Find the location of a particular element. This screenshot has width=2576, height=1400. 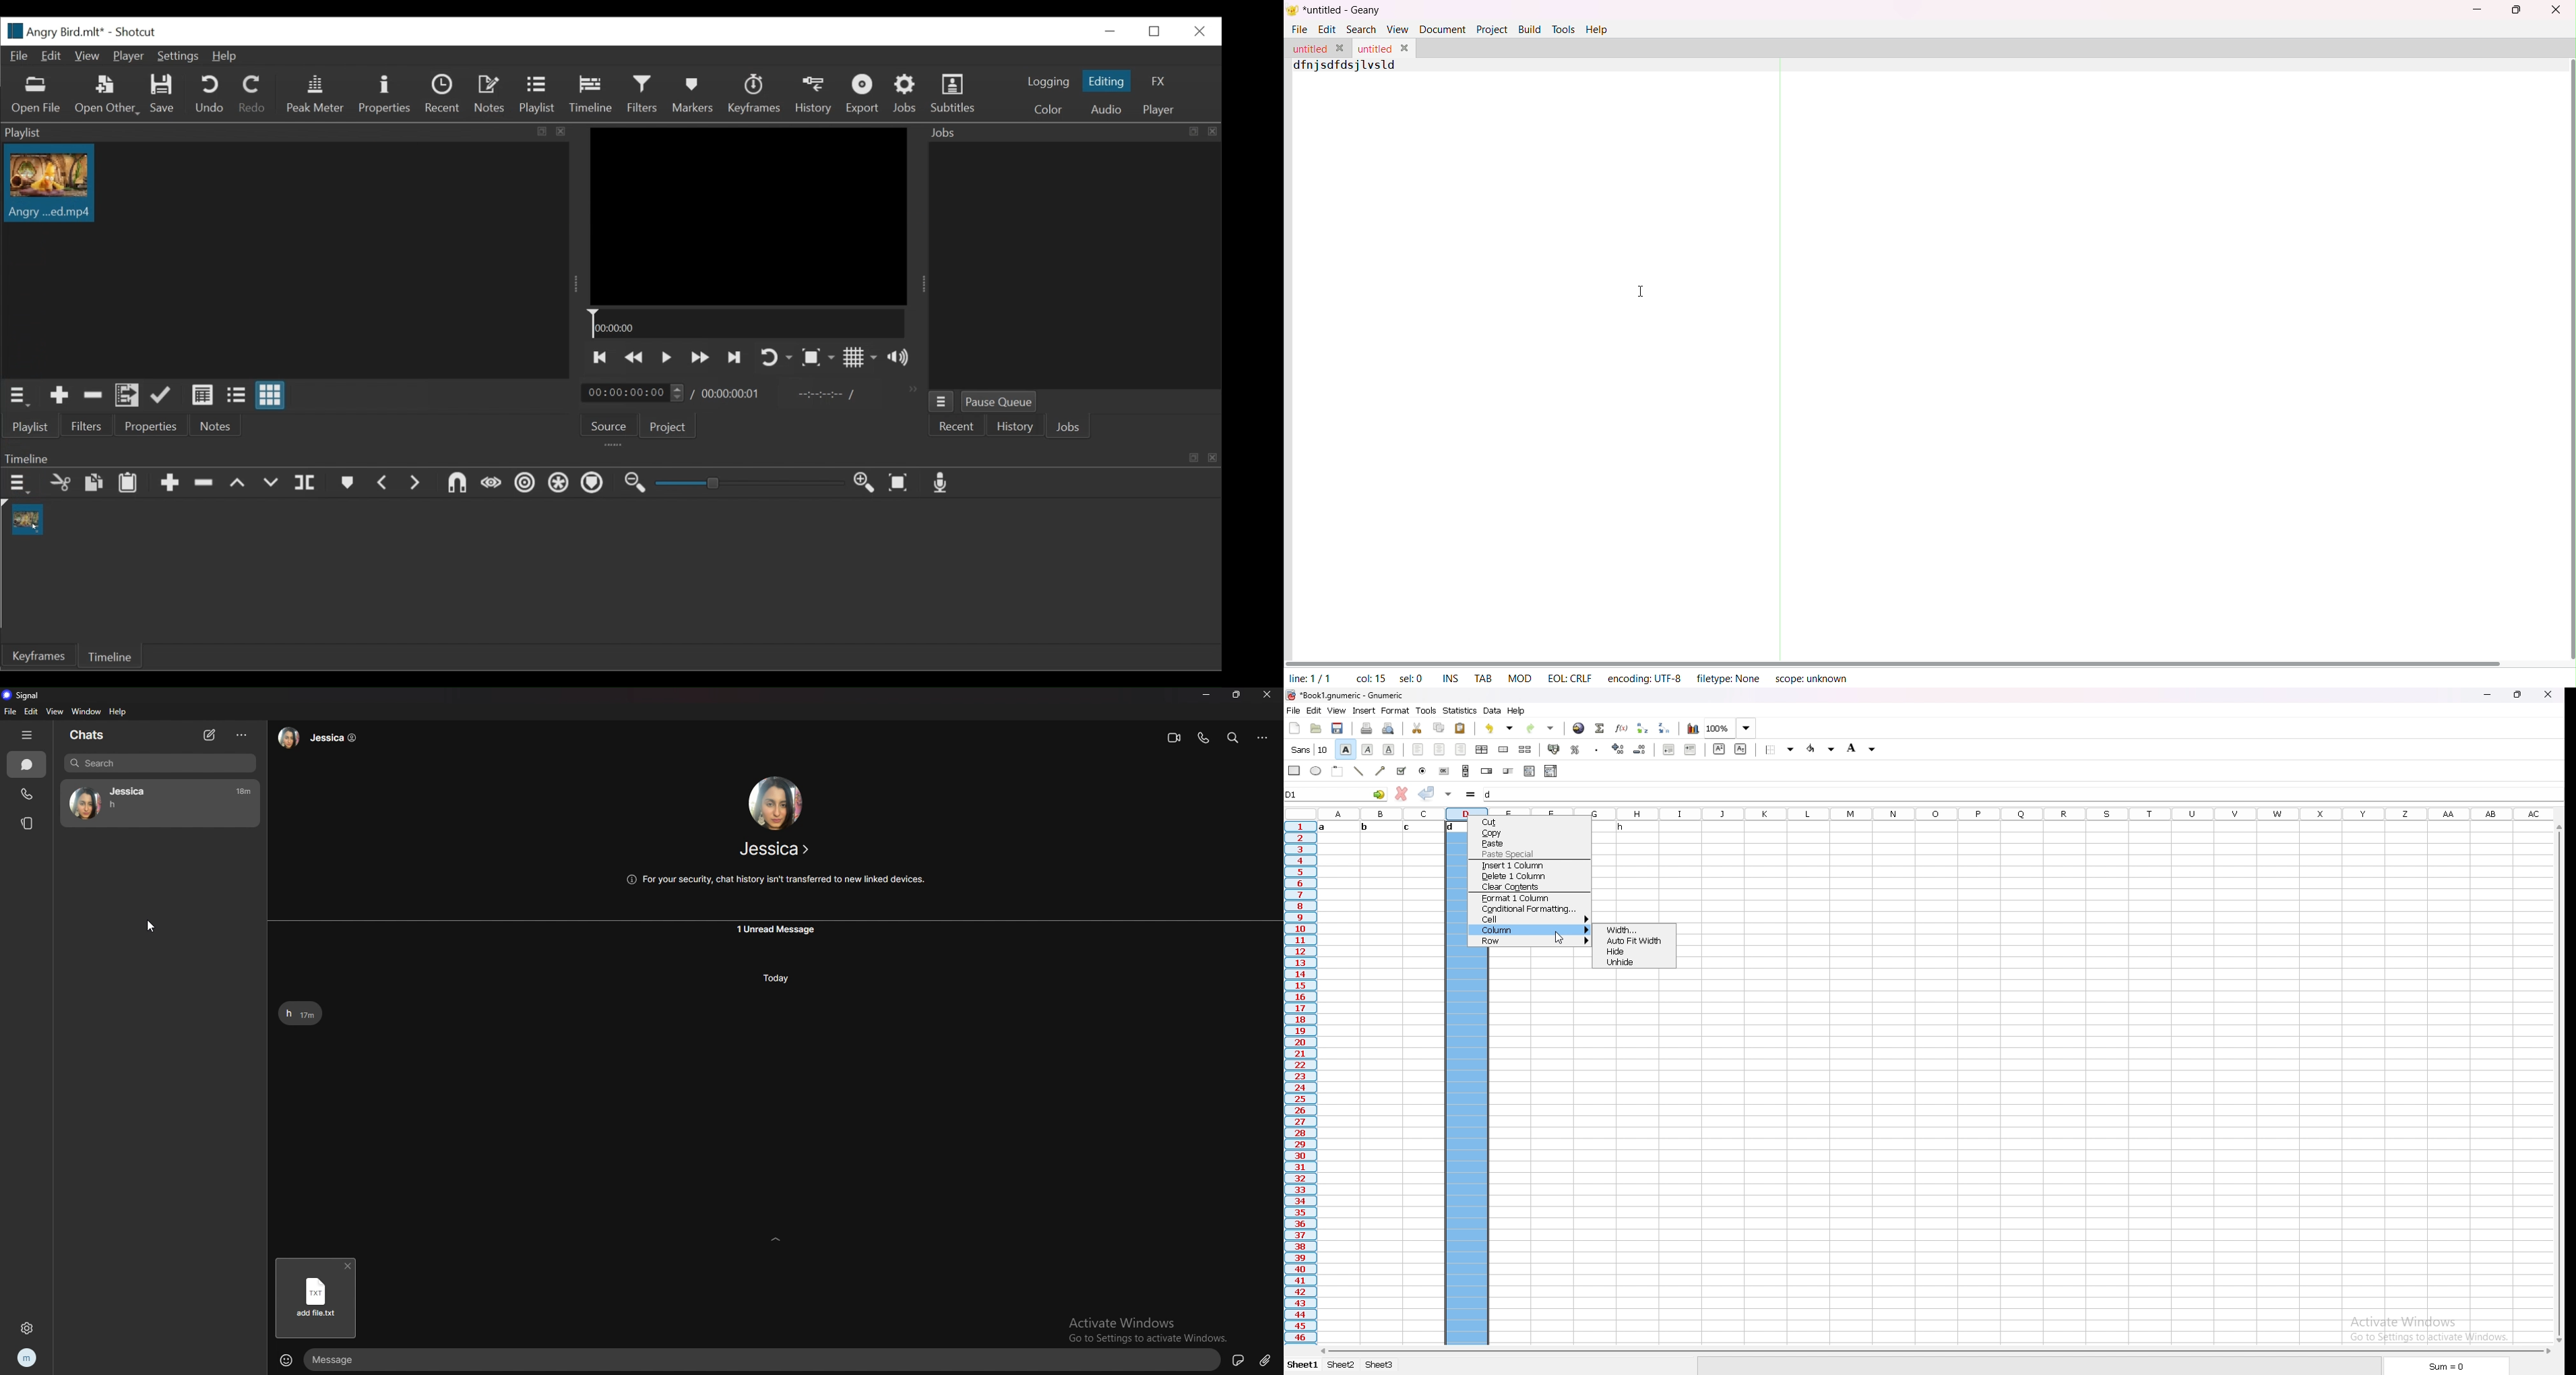

percentage is located at coordinates (1576, 750).